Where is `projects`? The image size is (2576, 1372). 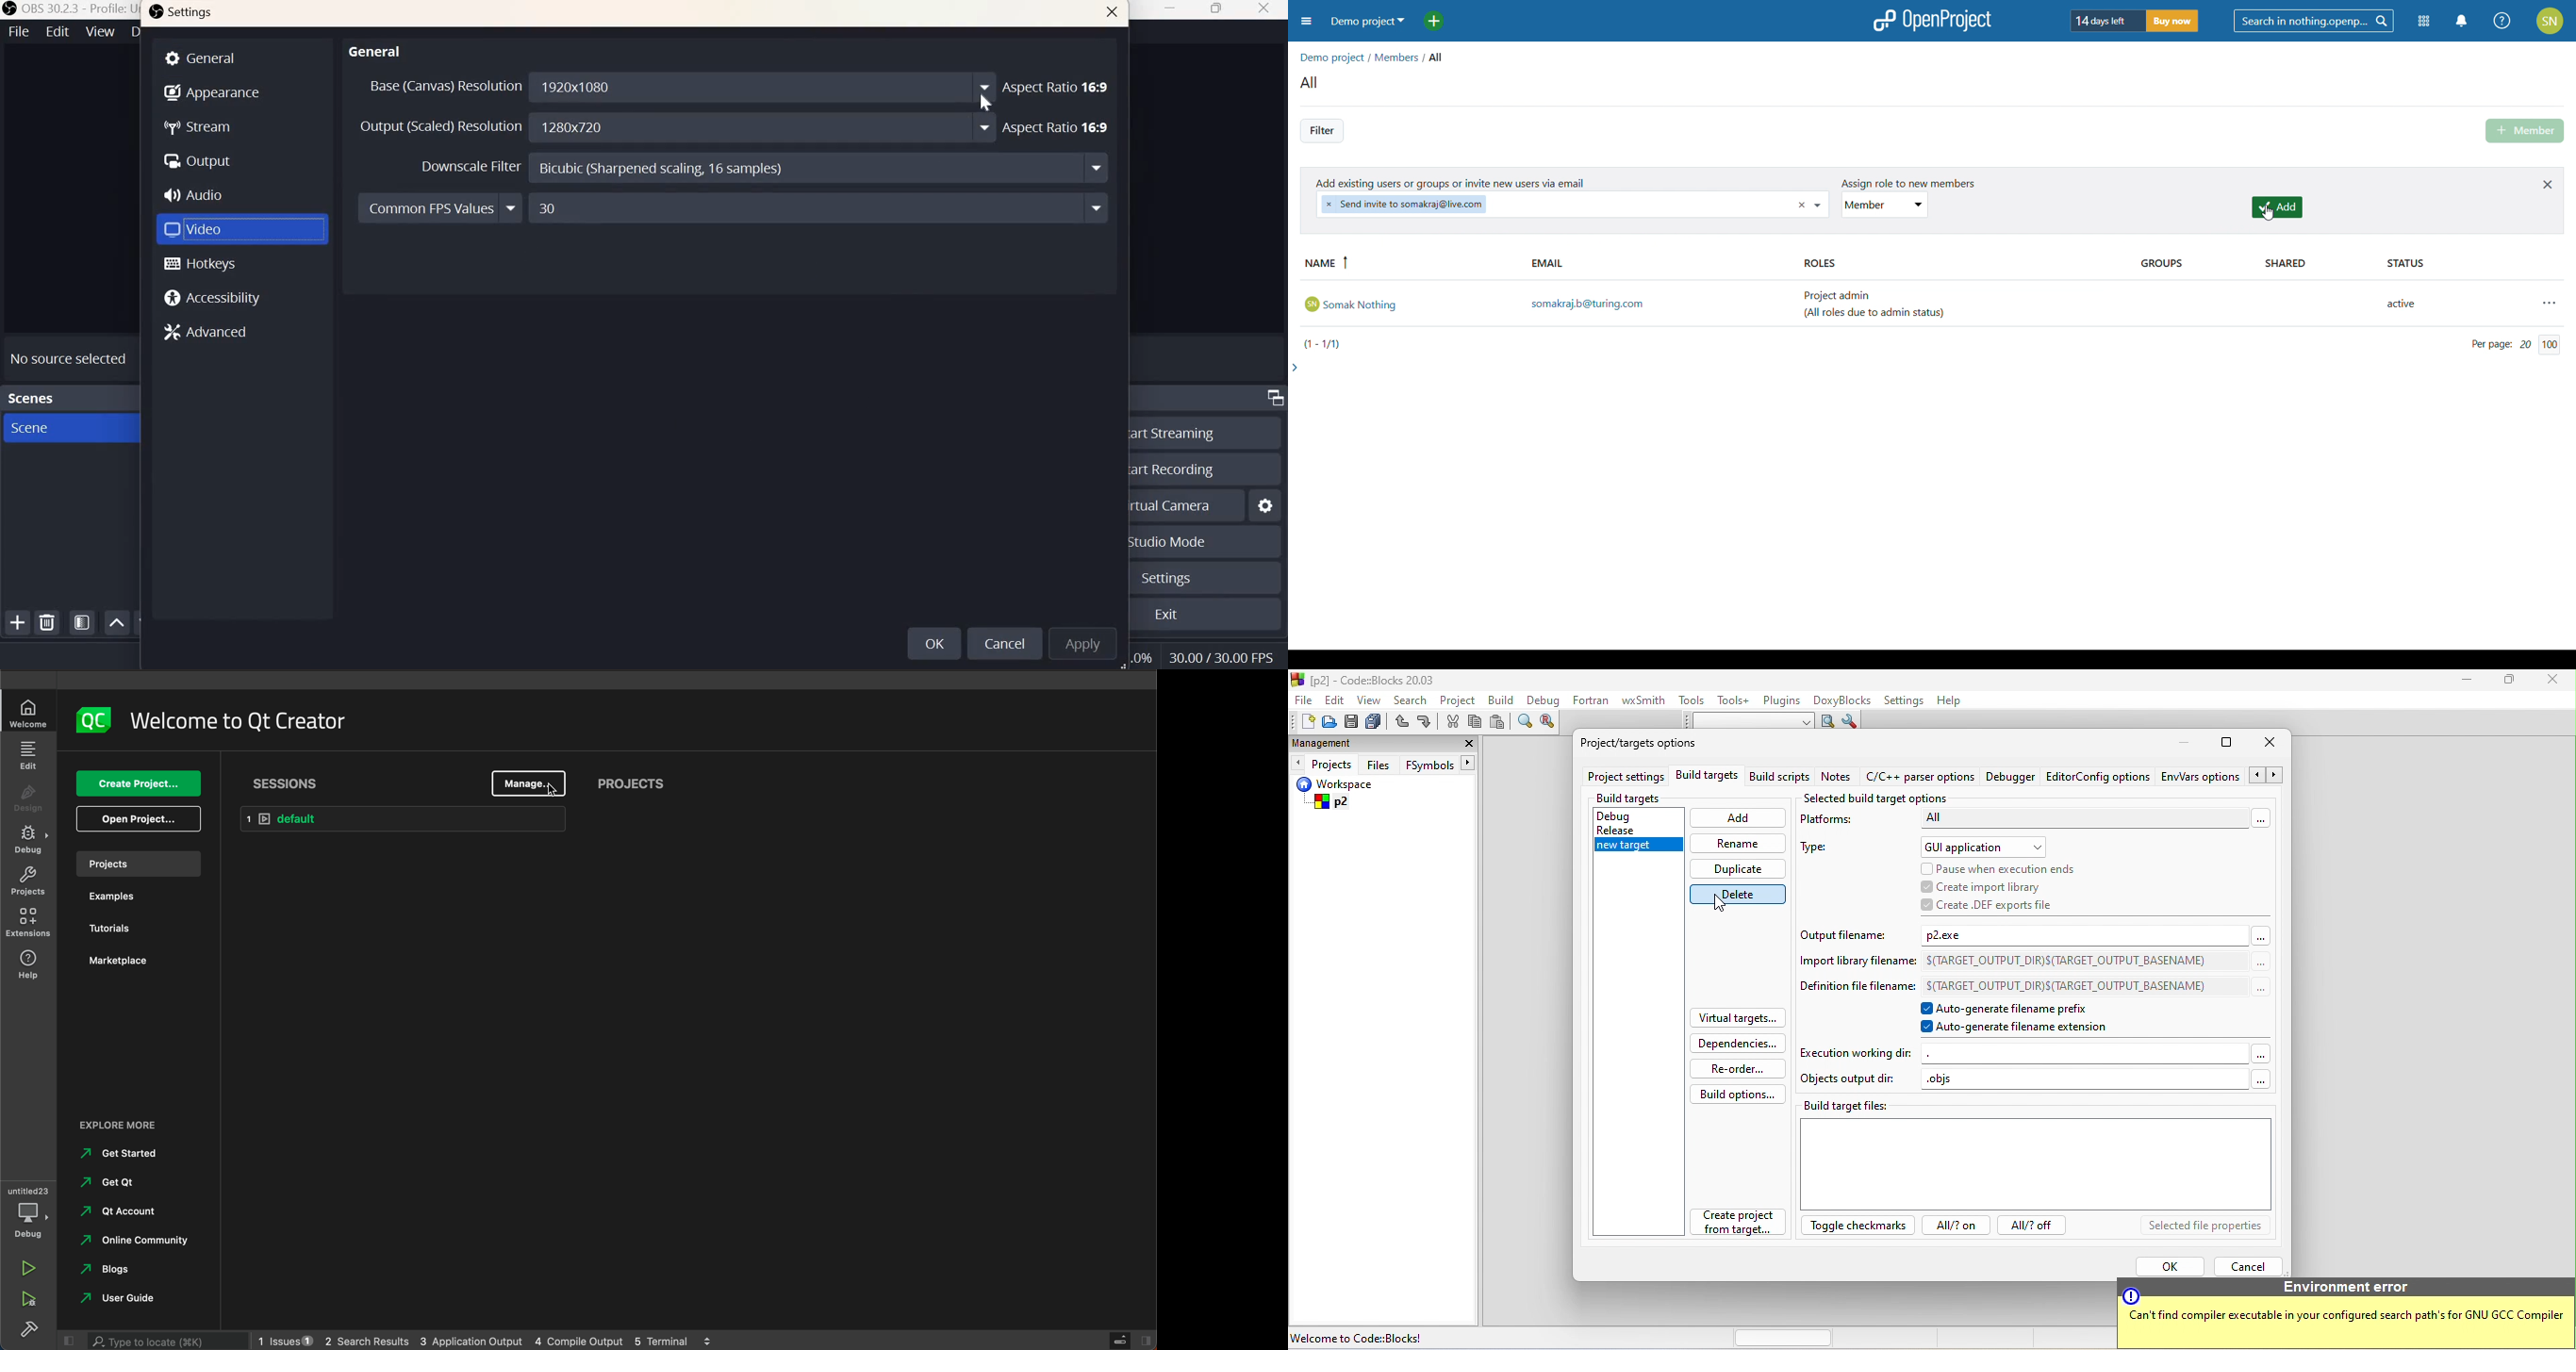 projects is located at coordinates (633, 787).